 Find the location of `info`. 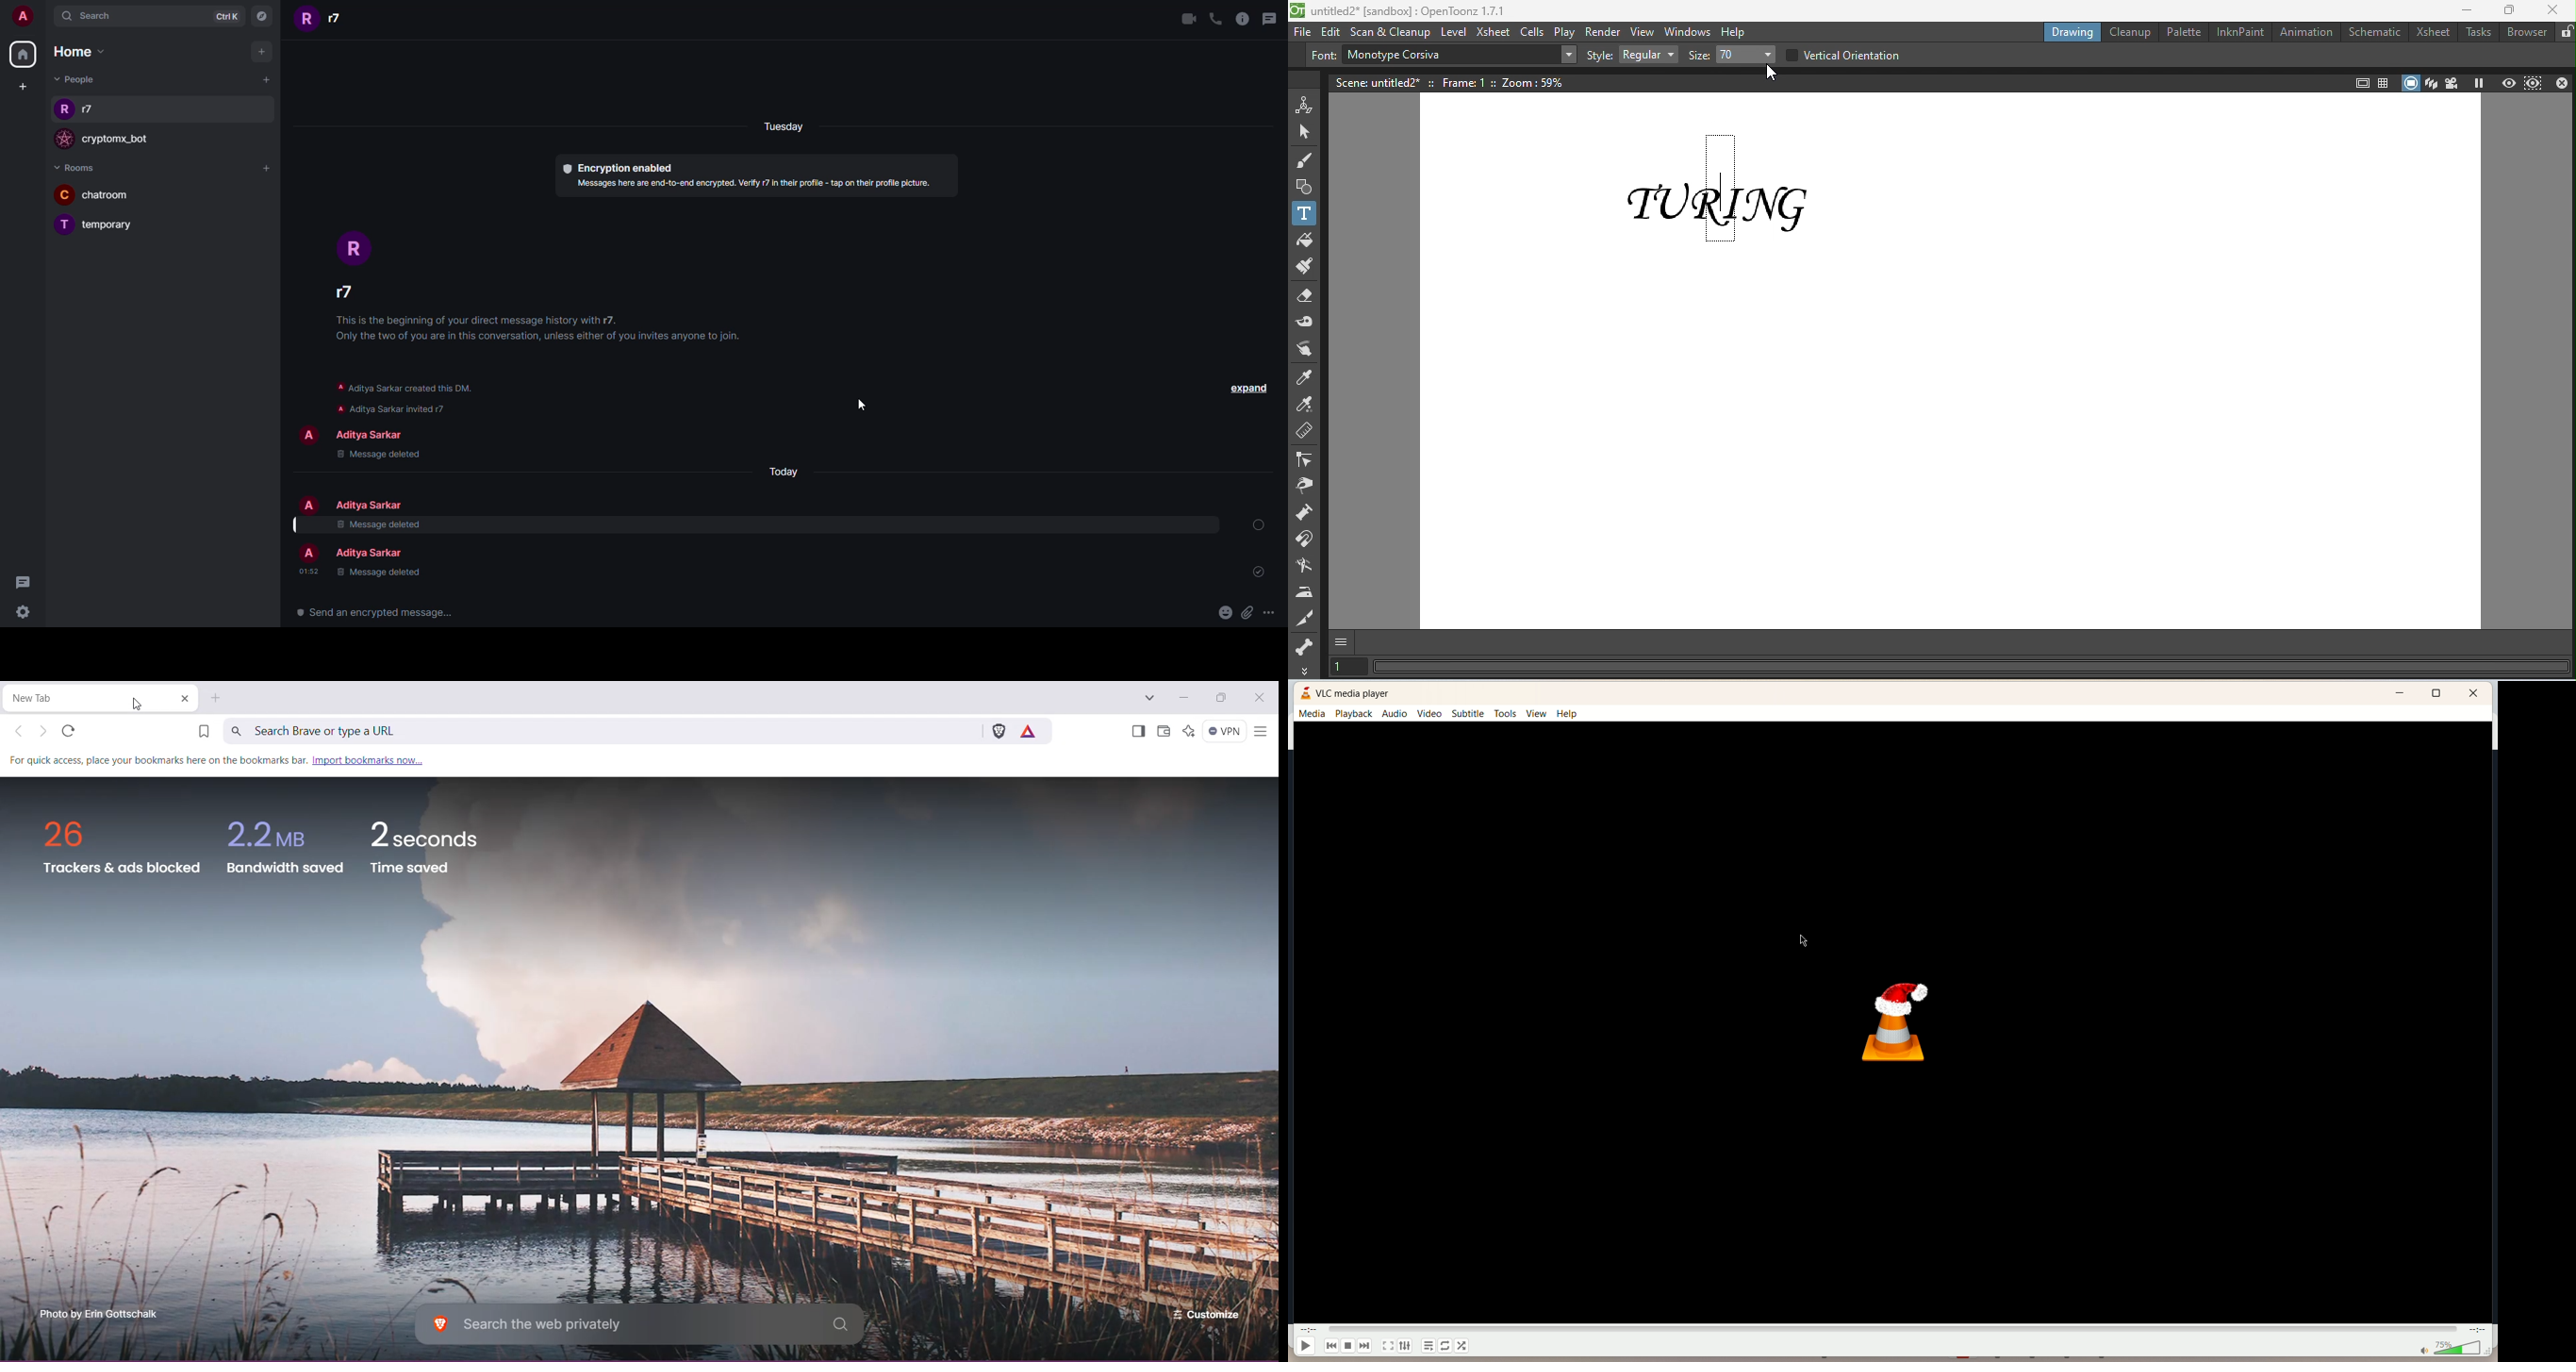

info is located at coordinates (409, 399).